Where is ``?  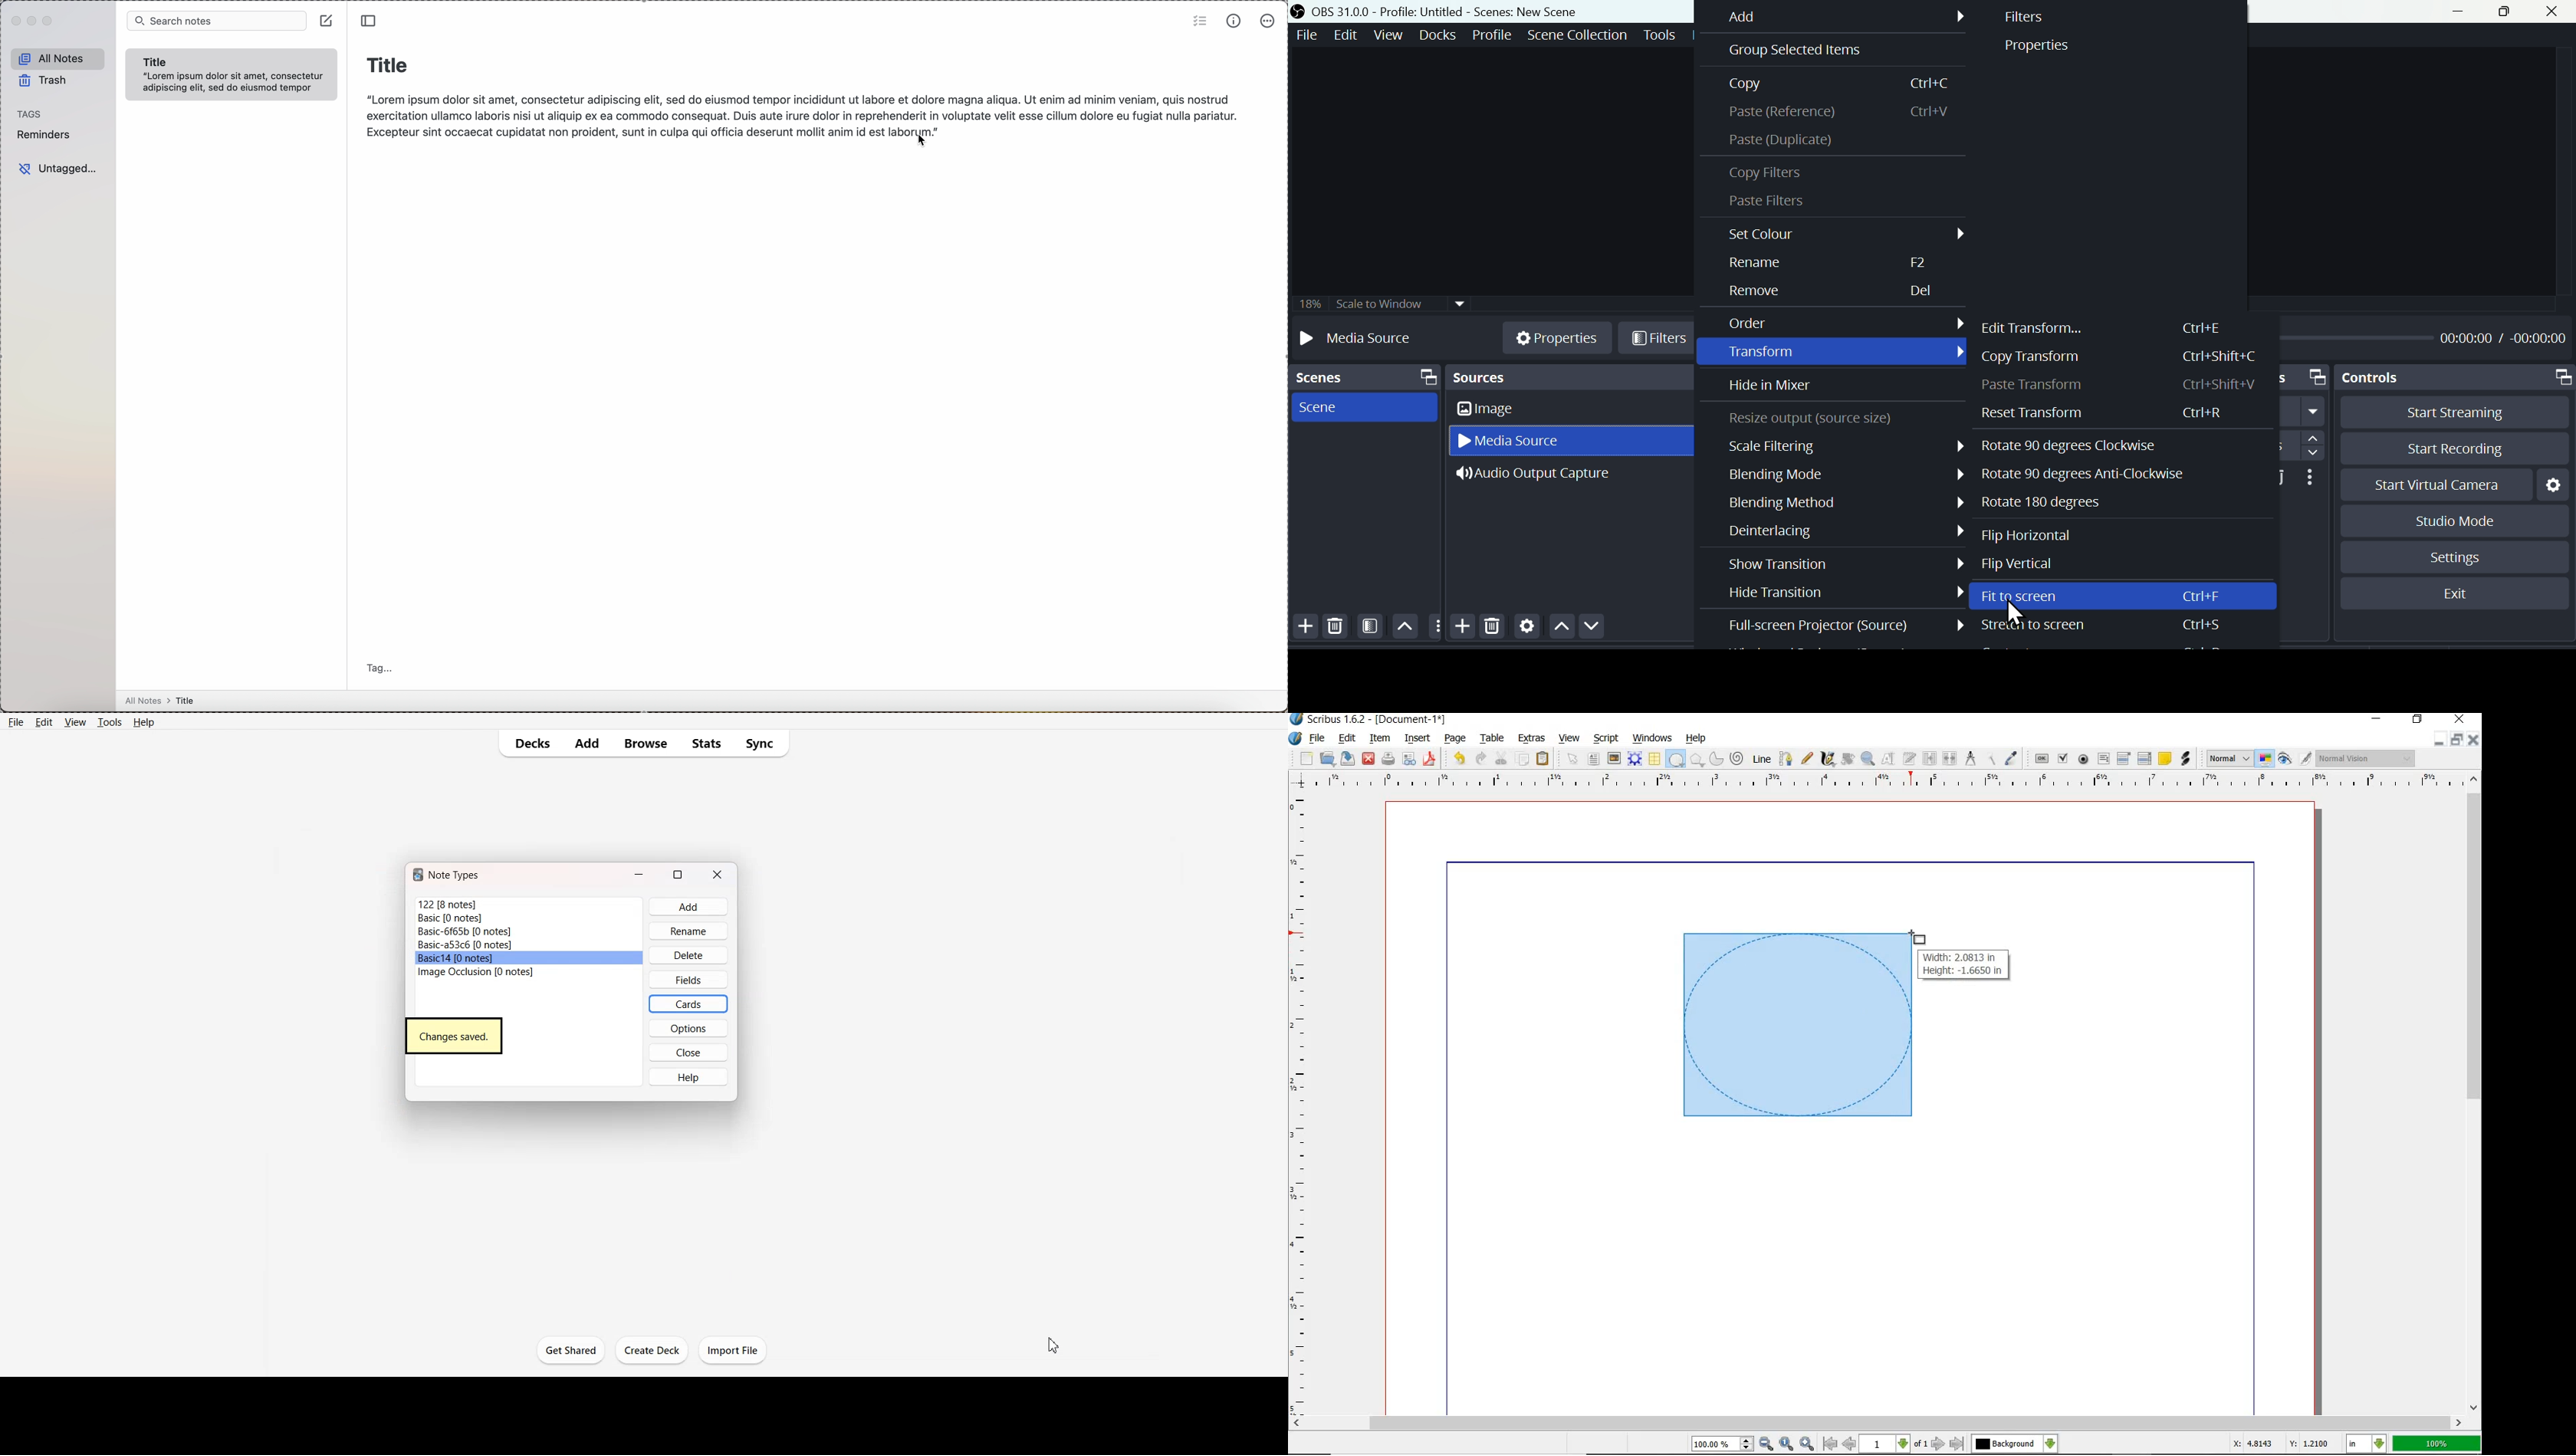
 is located at coordinates (2006, 1444).